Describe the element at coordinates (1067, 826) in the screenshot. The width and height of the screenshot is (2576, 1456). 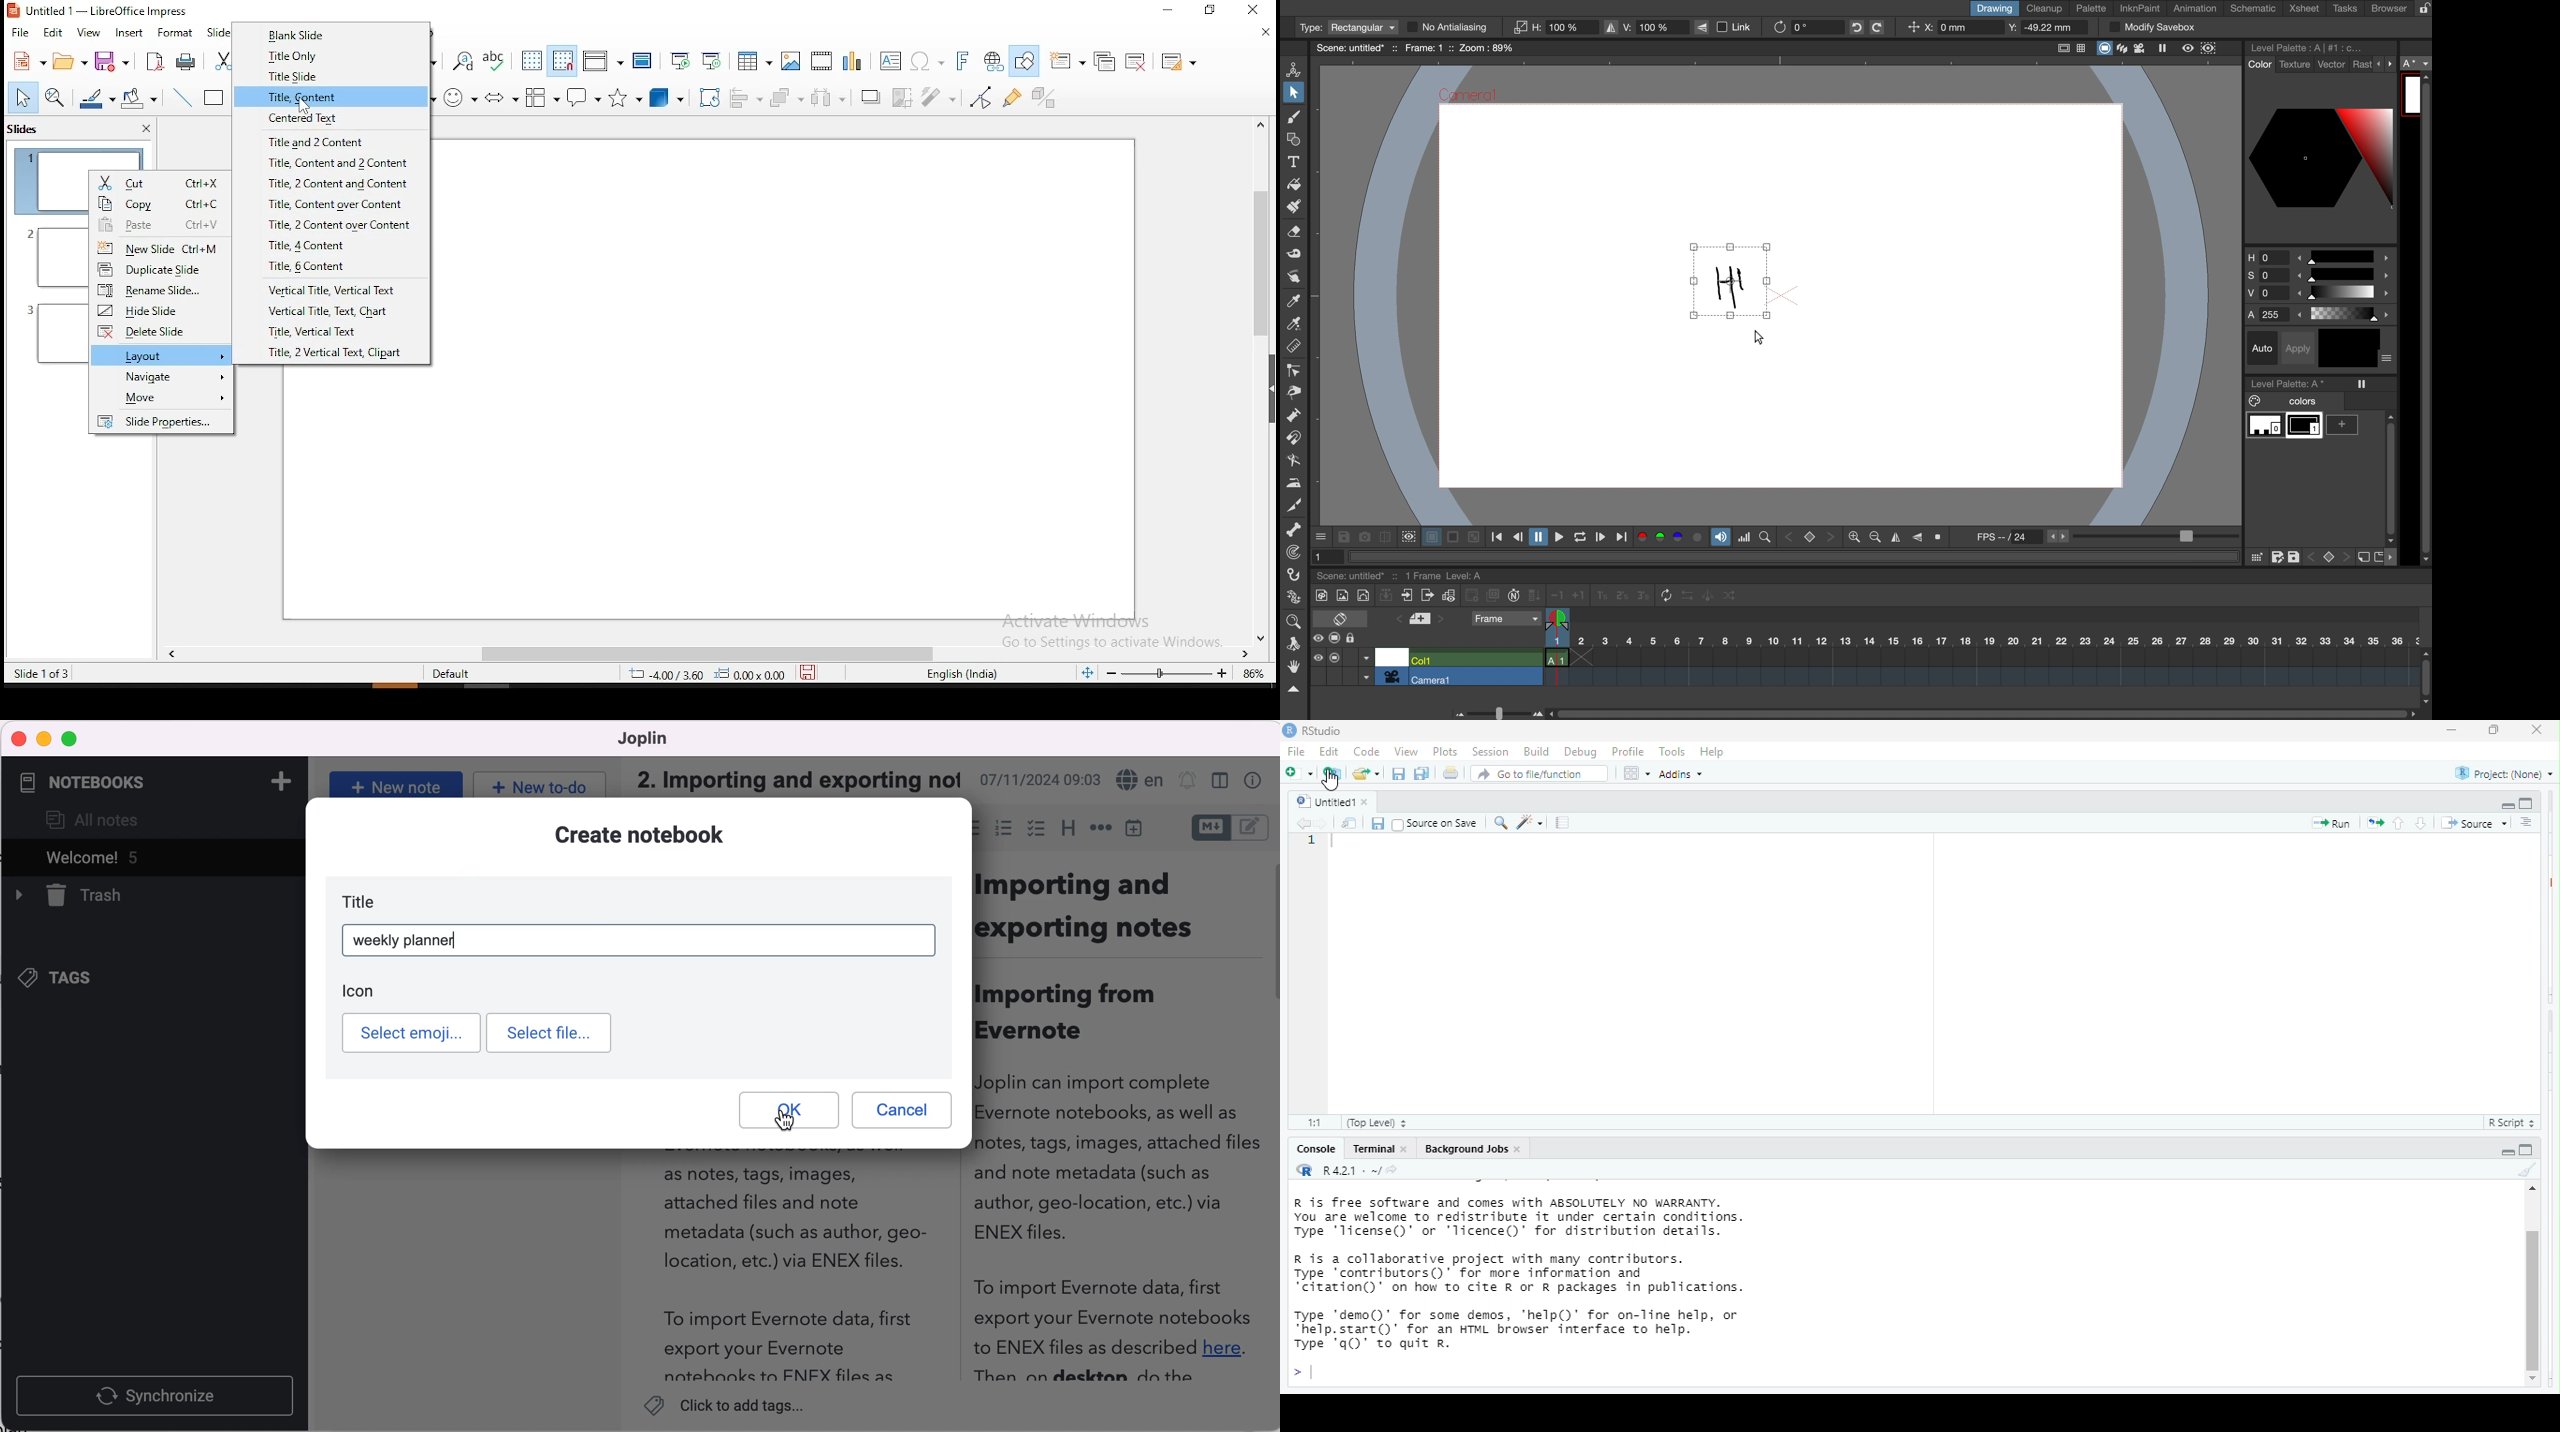
I see `heading` at that location.